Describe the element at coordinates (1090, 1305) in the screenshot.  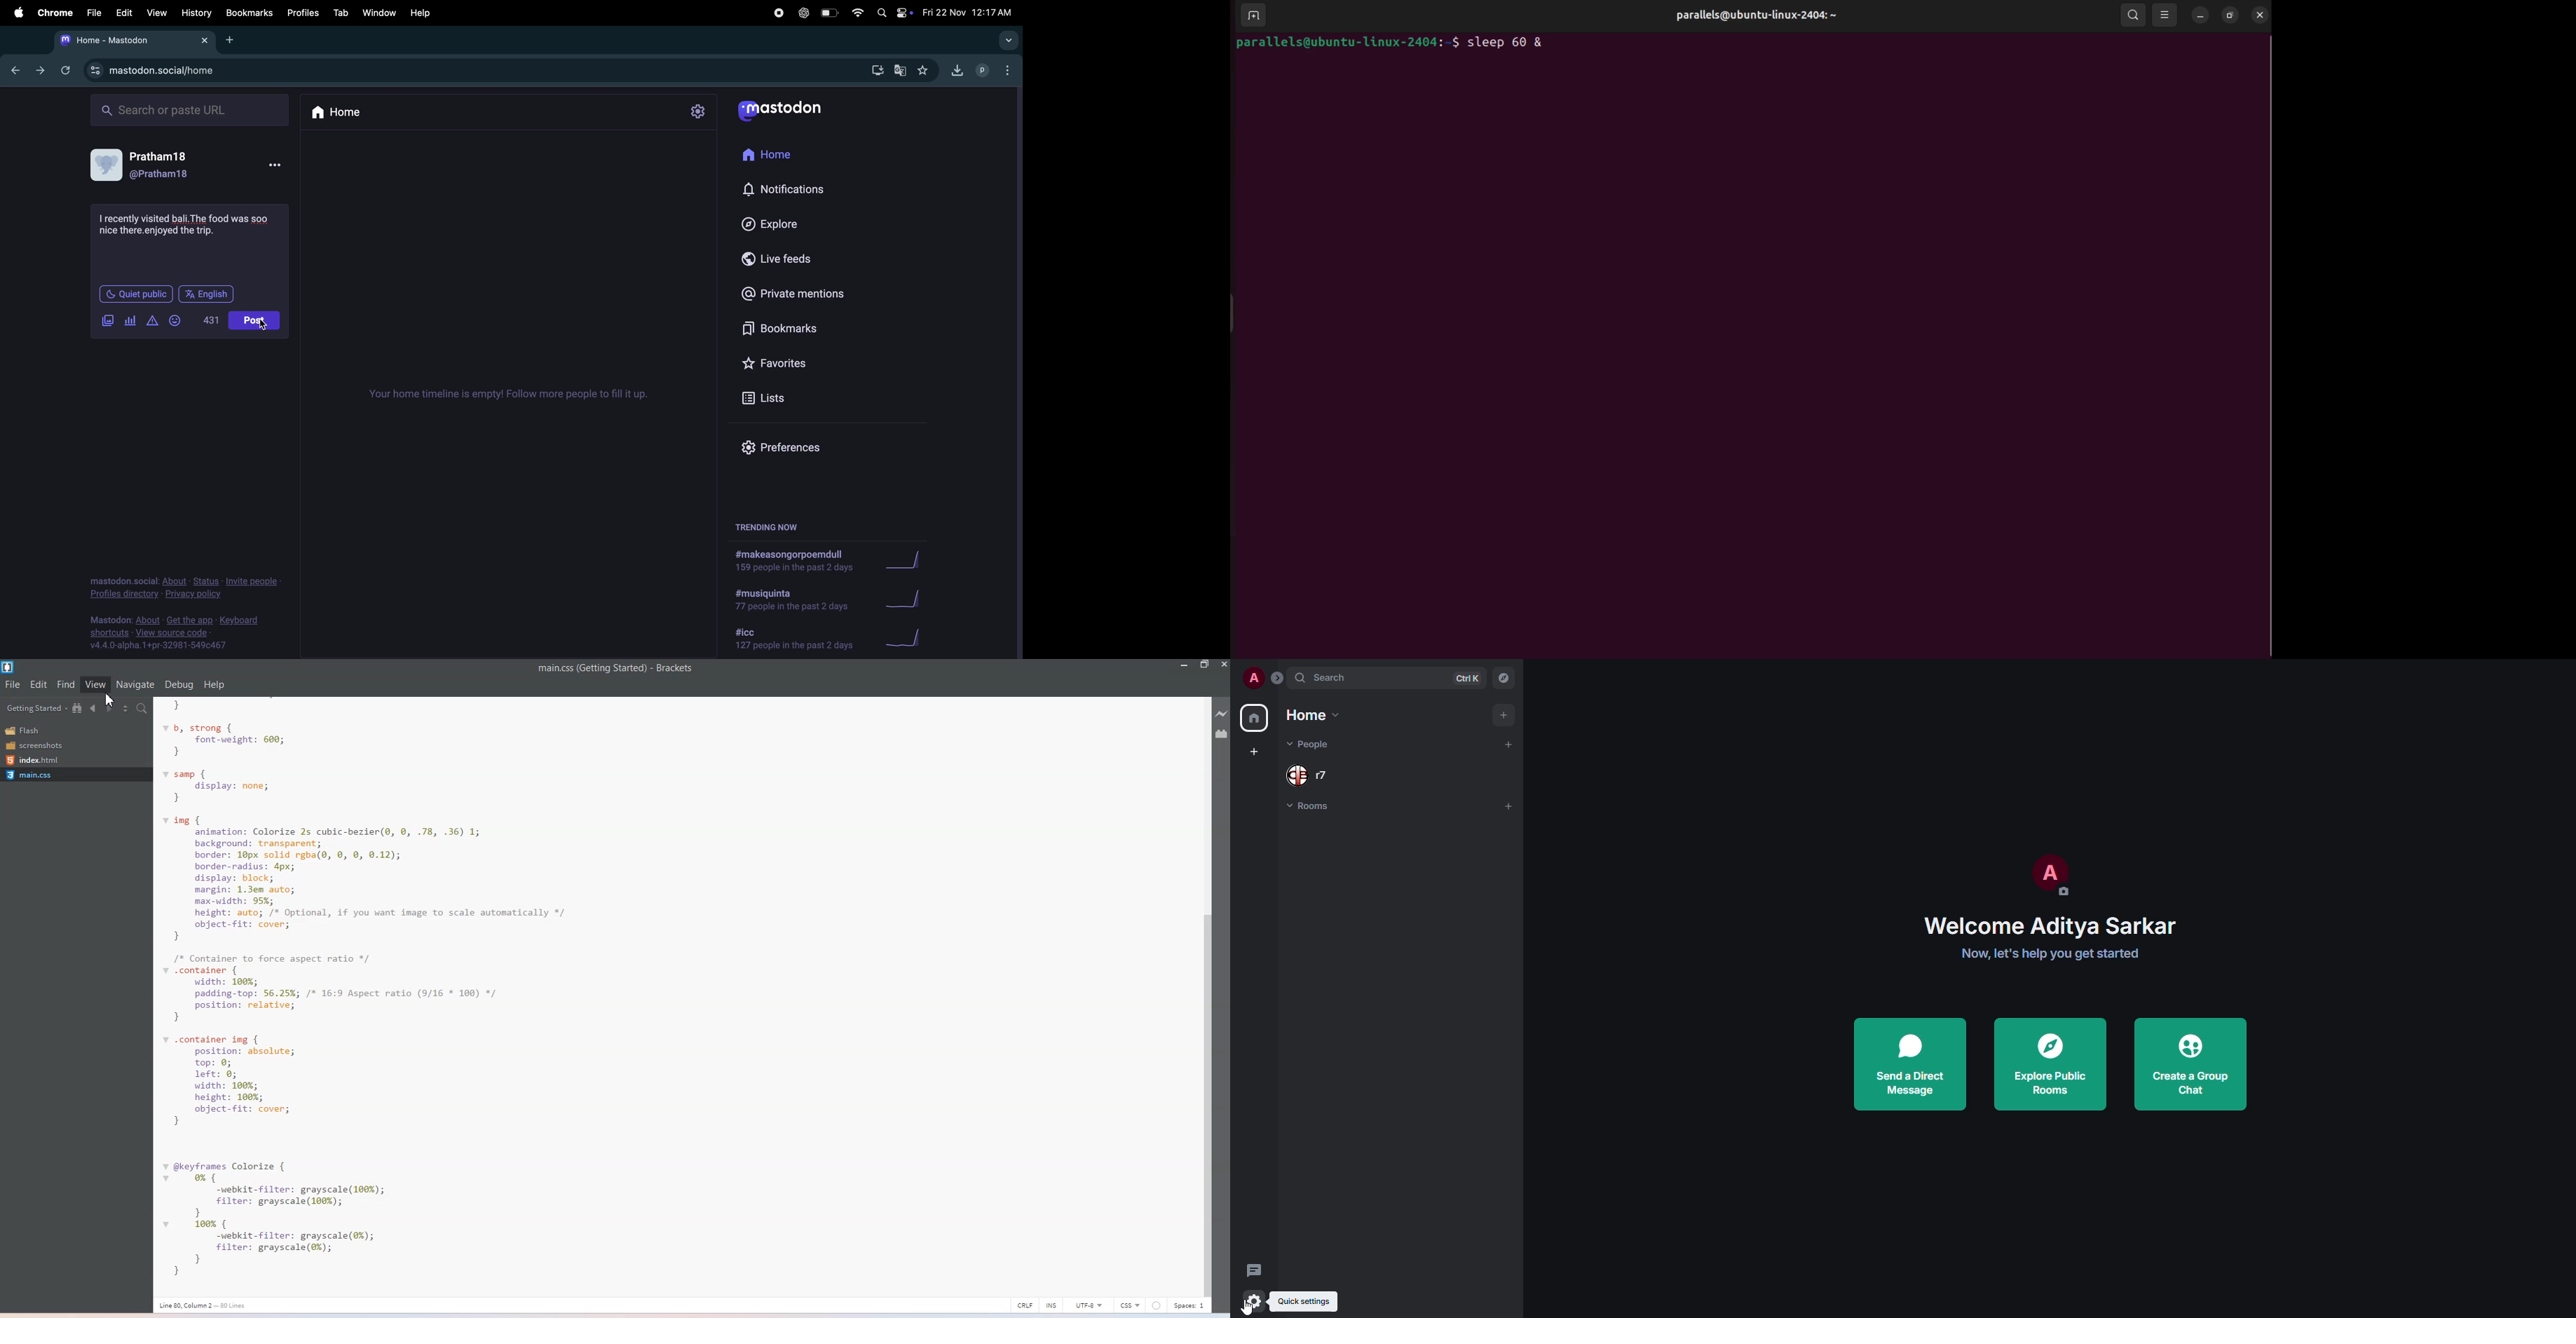
I see `UTF-8` at that location.